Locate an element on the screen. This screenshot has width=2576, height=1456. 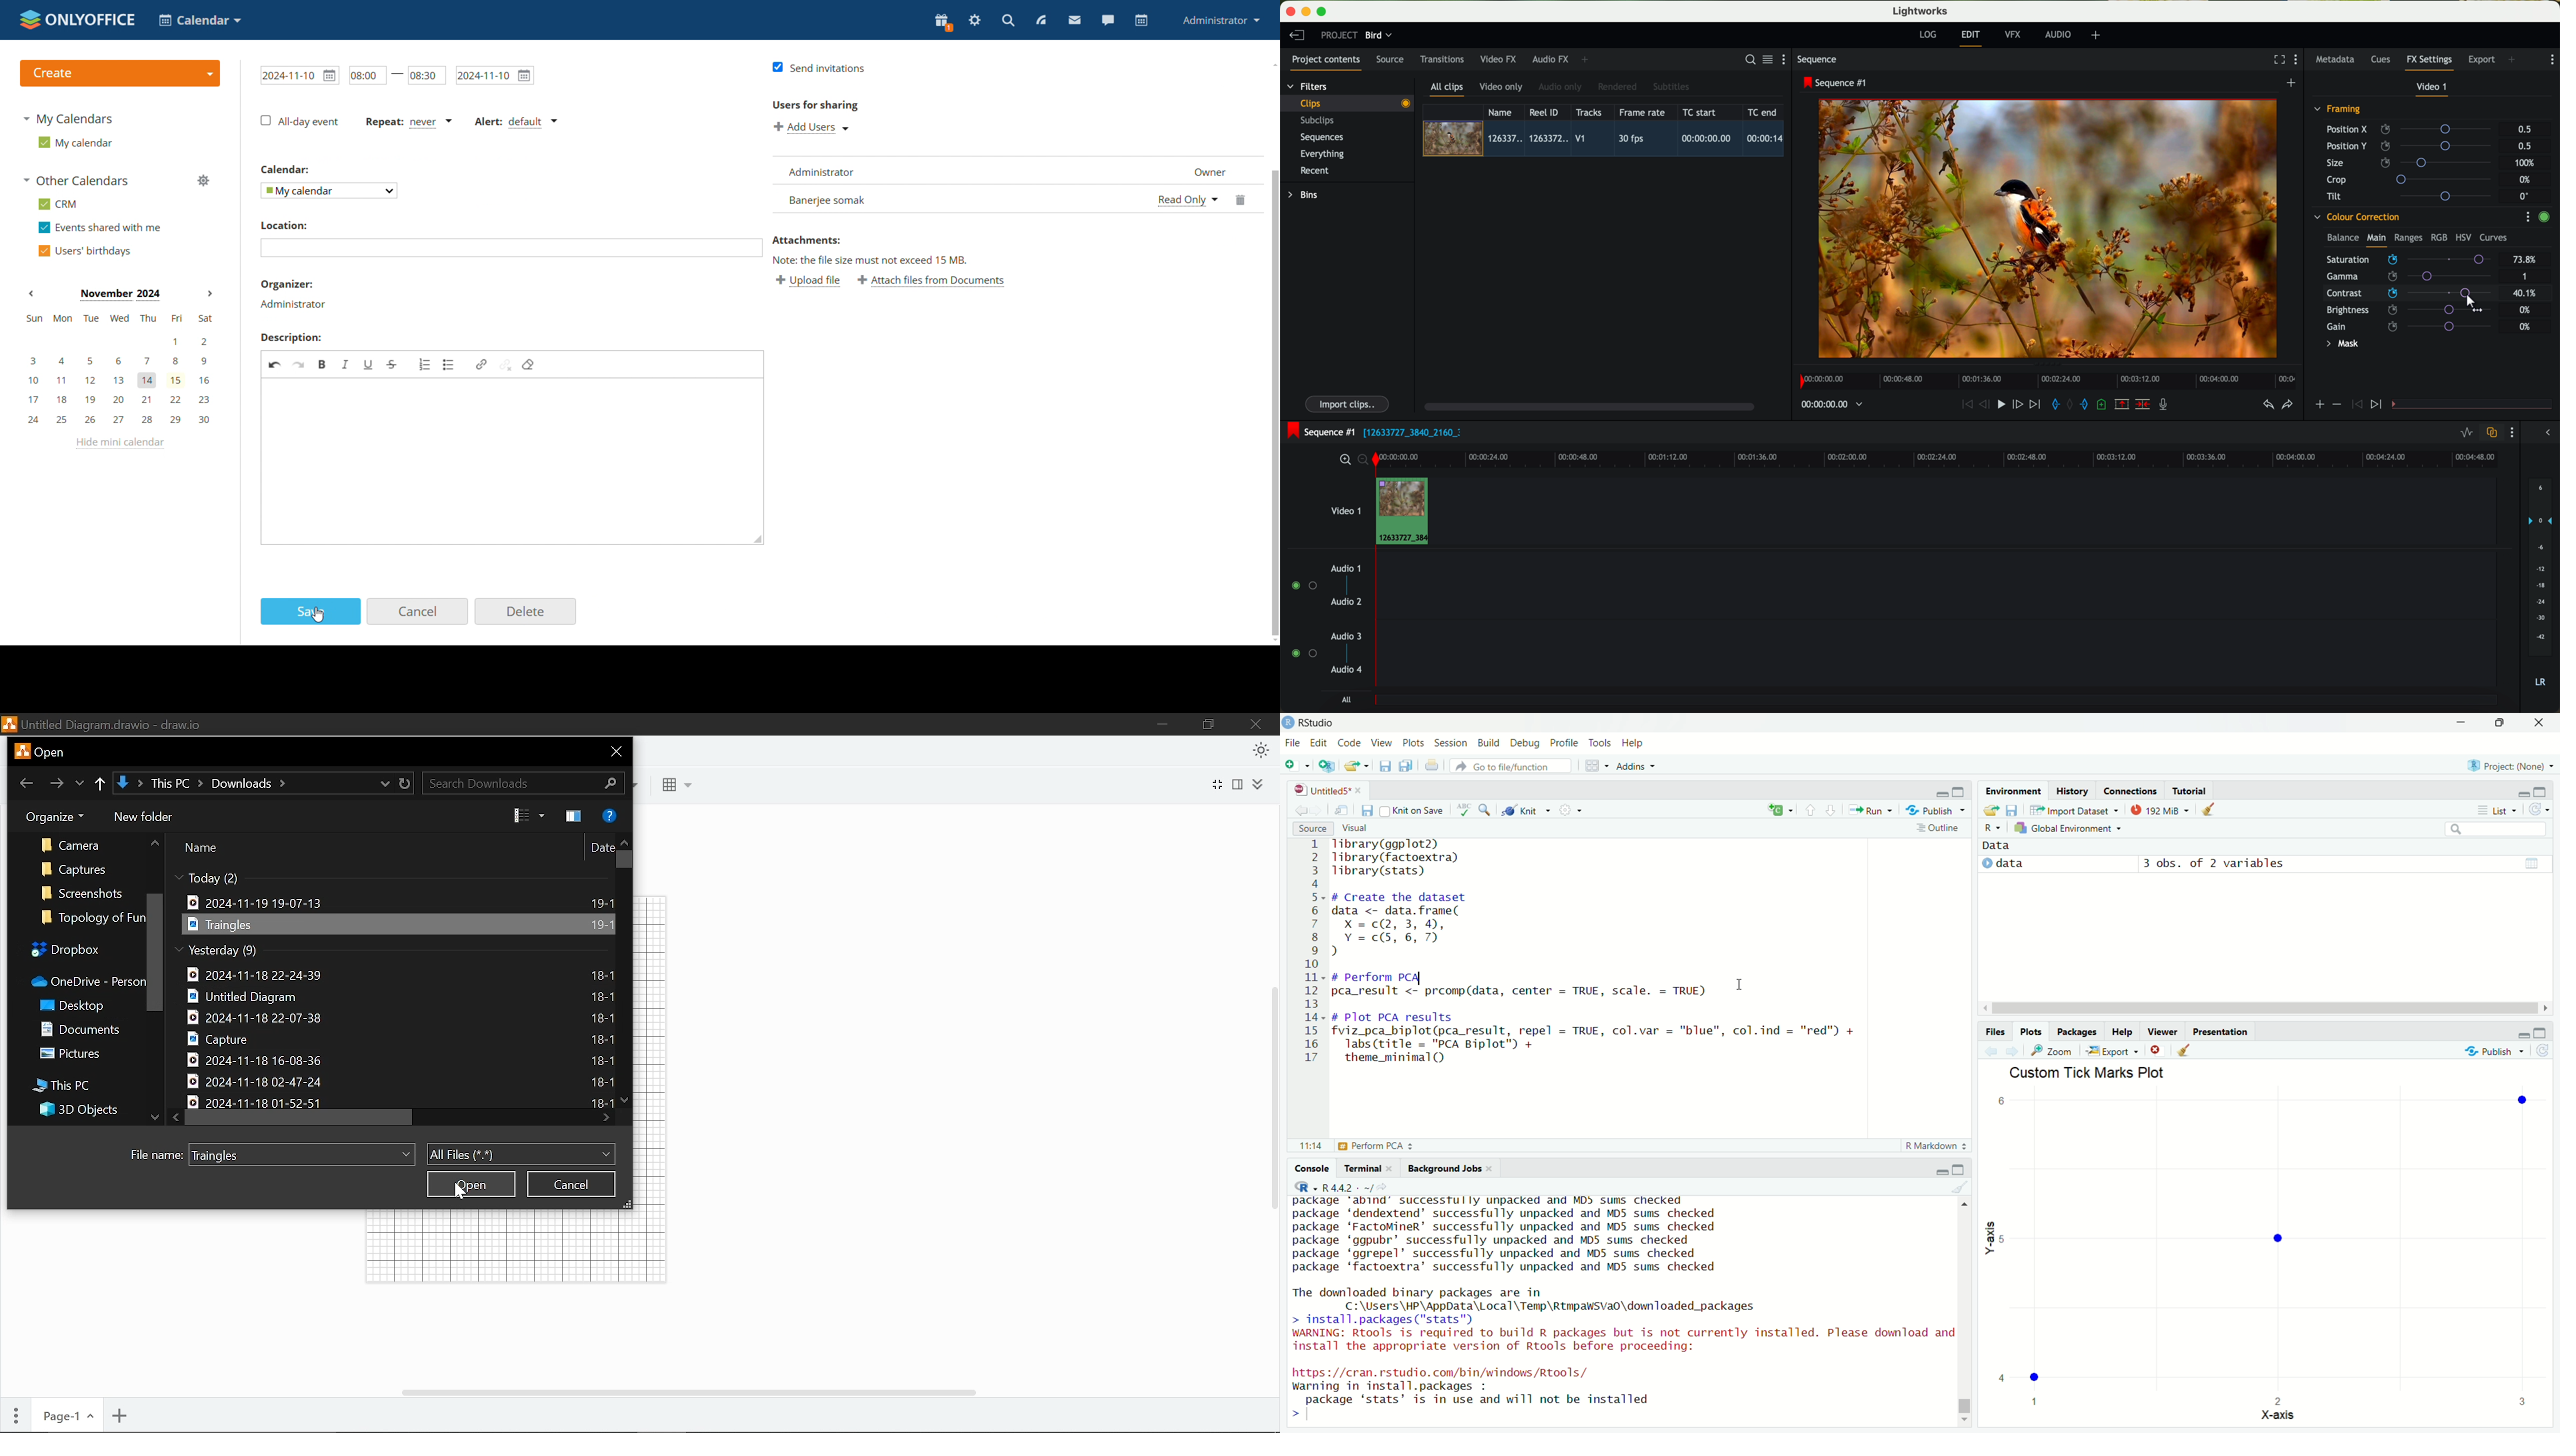
mouse up (saturation) is located at coordinates (2410, 259).